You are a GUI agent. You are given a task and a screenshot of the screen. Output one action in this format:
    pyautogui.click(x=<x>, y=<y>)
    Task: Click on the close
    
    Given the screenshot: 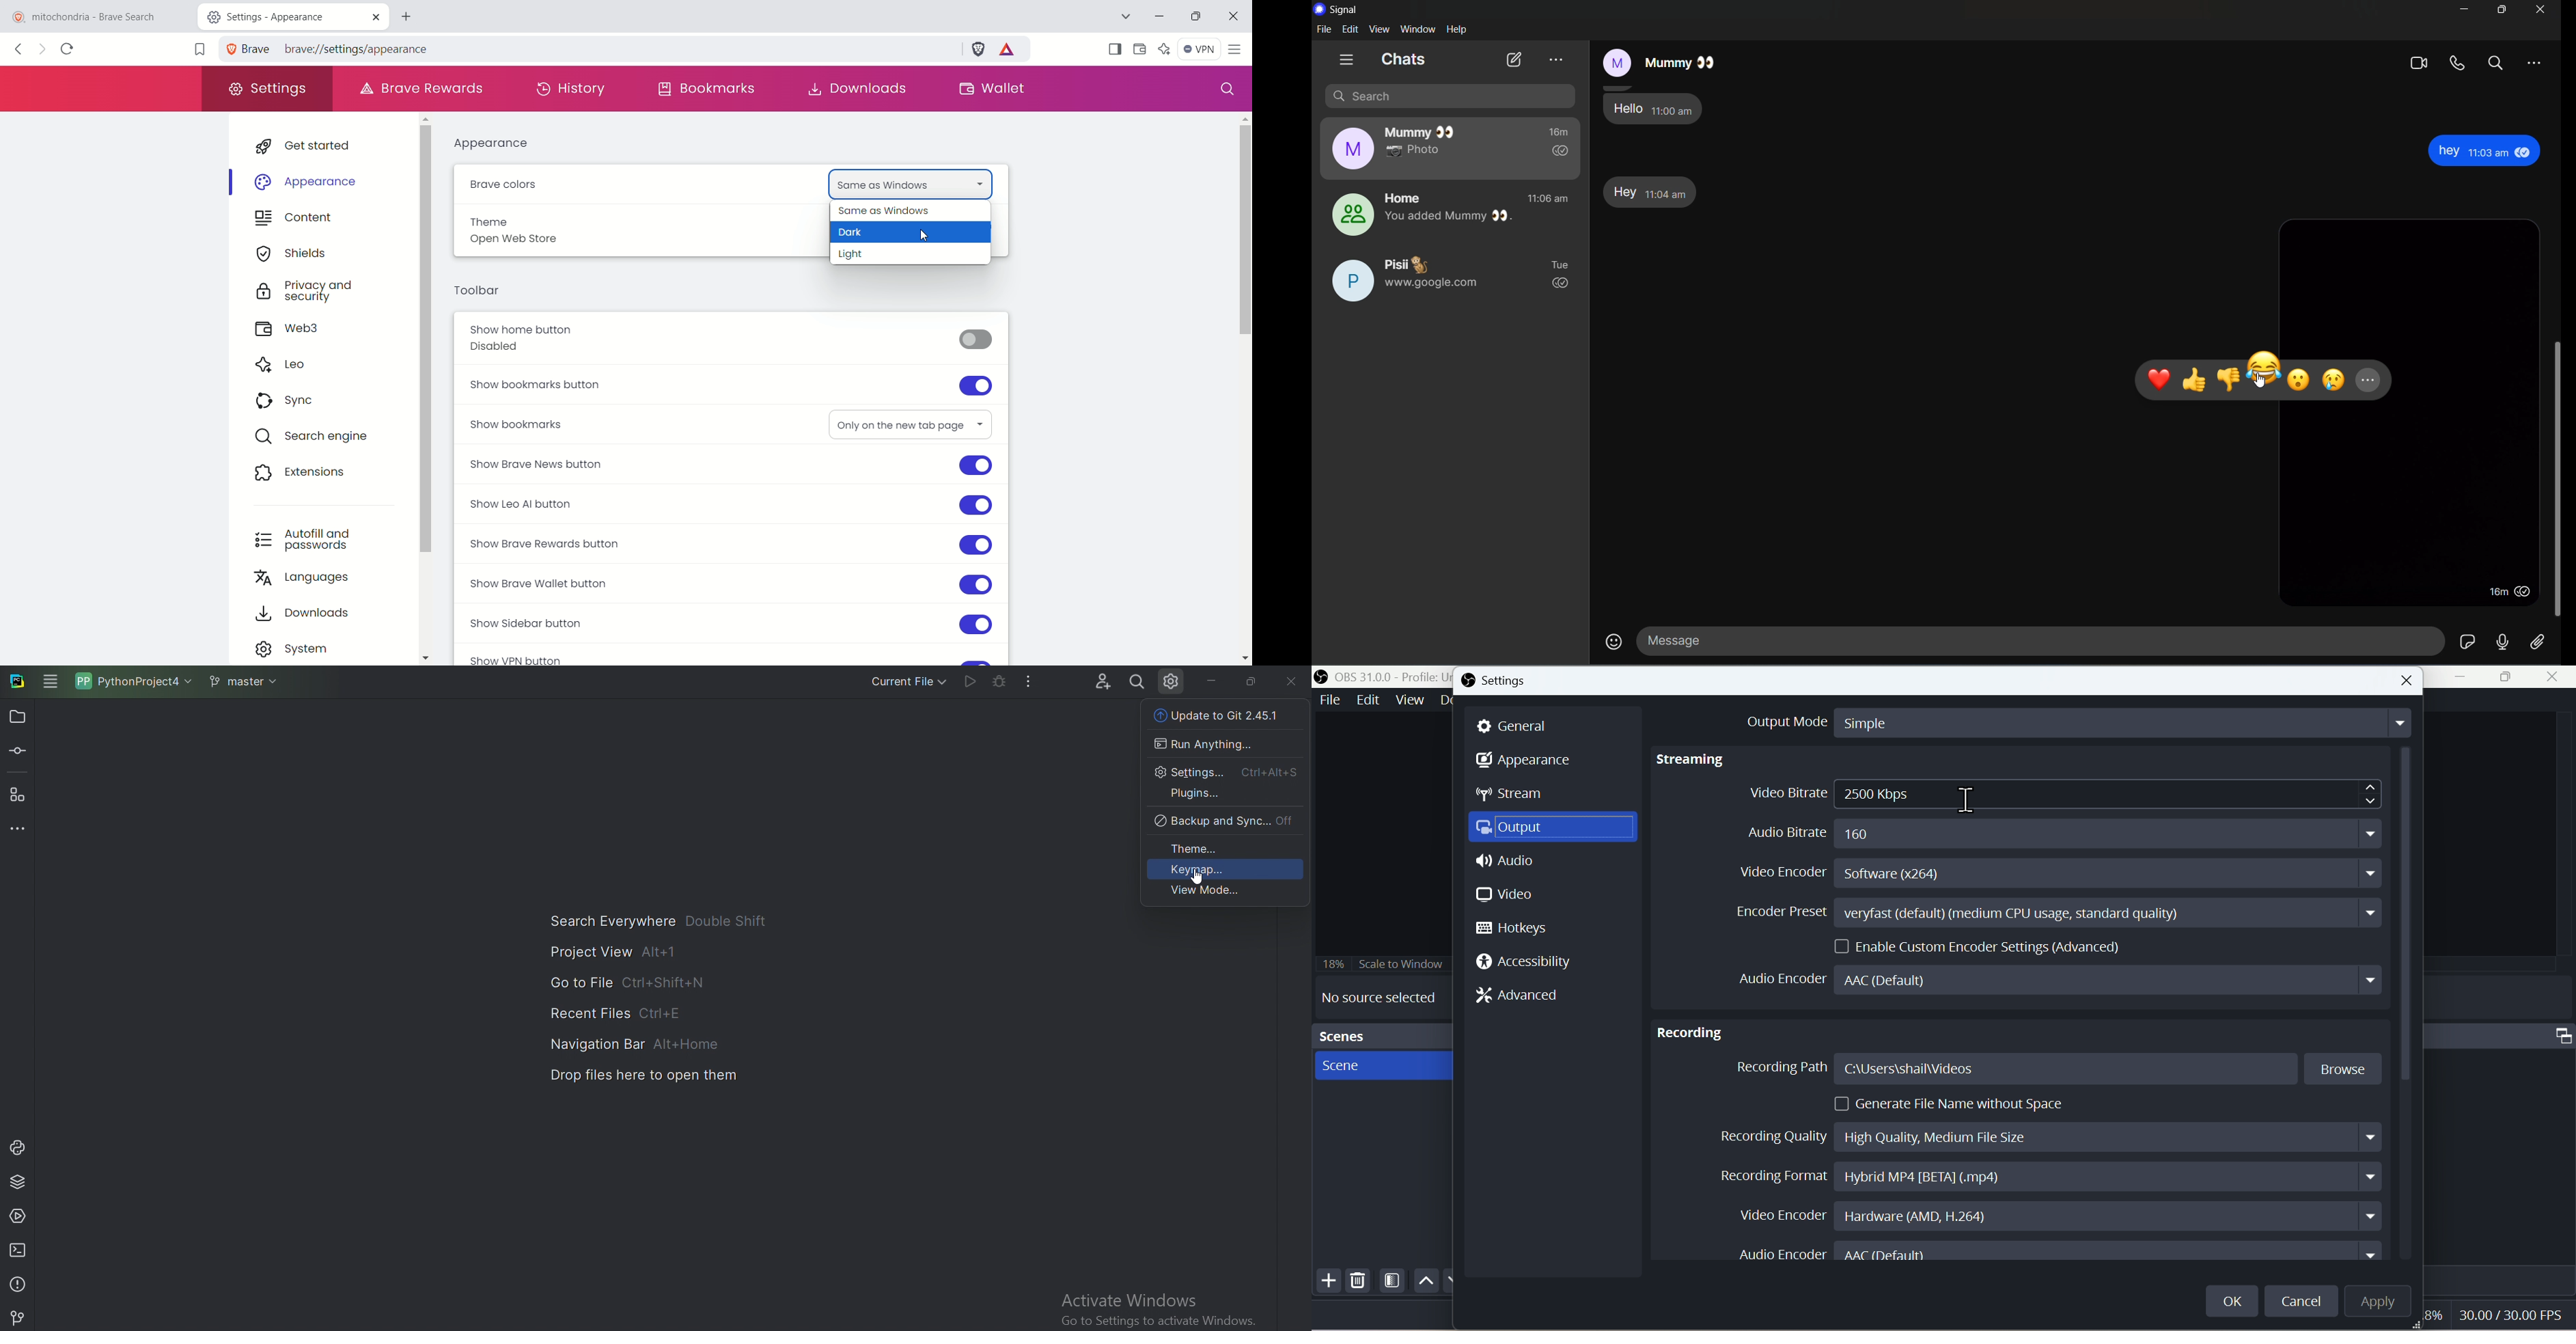 What is the action you would take?
    pyautogui.click(x=2541, y=10)
    